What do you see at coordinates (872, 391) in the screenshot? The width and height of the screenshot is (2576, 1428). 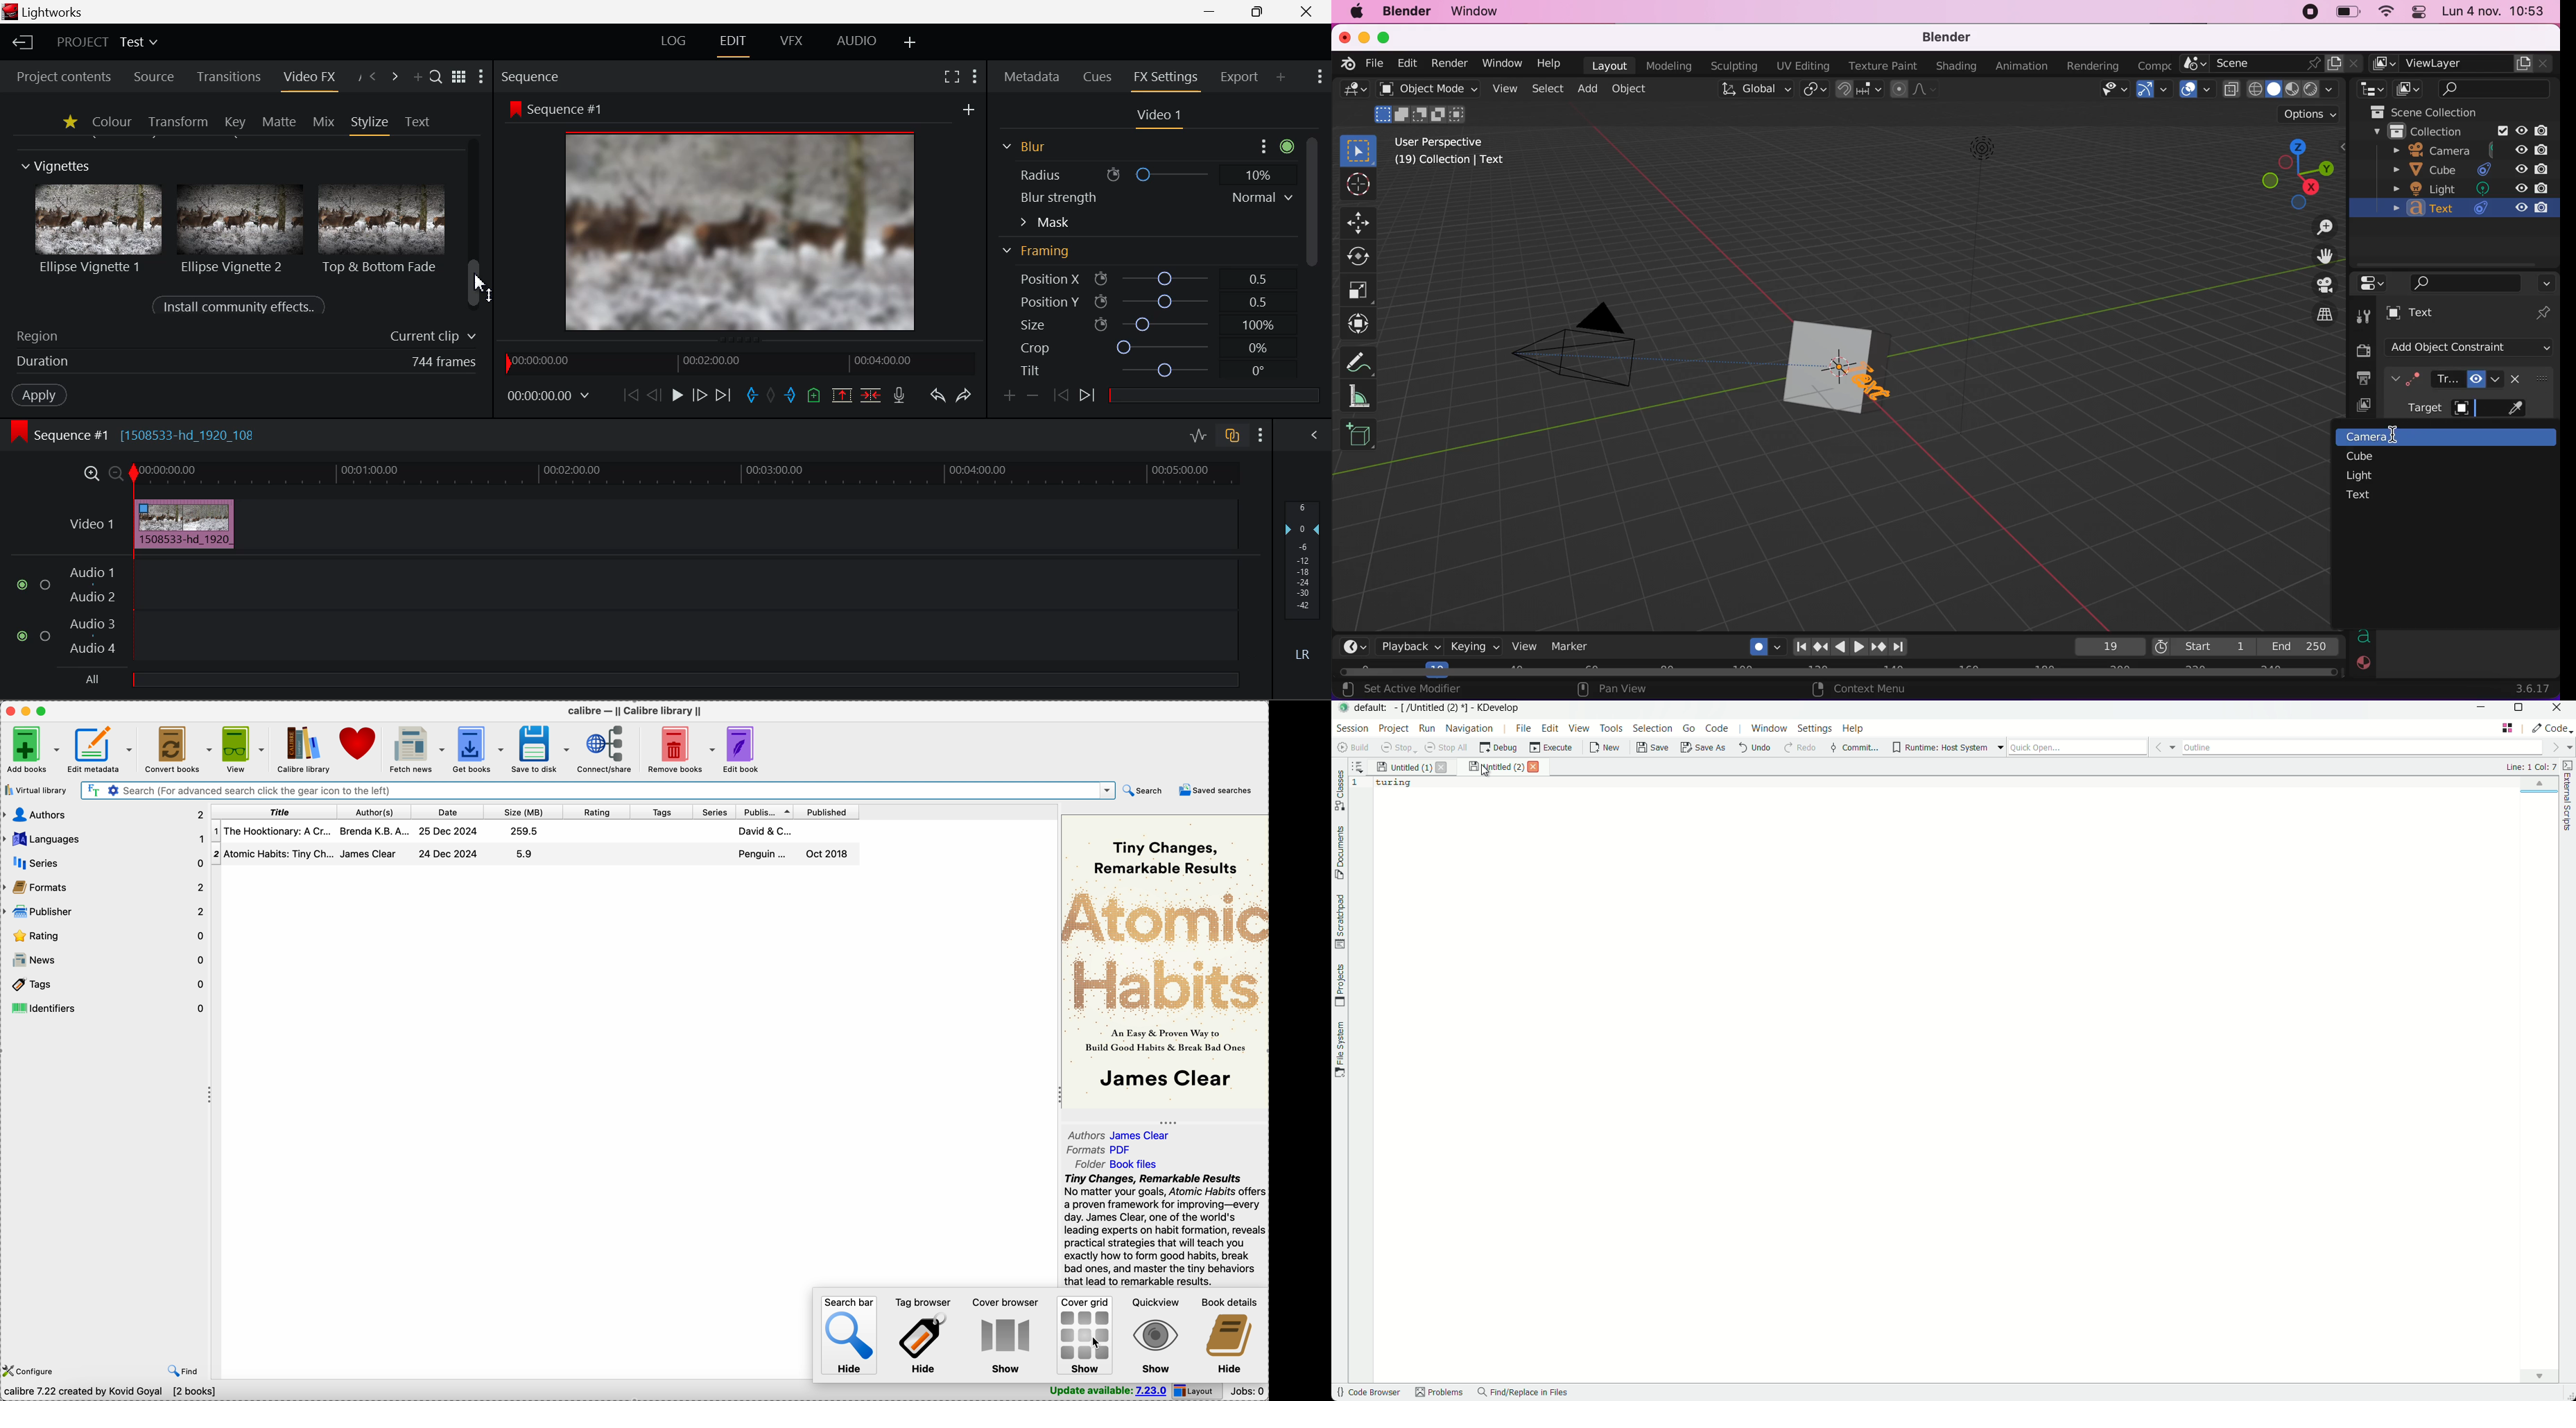 I see `Delete/Cut` at bounding box center [872, 391].